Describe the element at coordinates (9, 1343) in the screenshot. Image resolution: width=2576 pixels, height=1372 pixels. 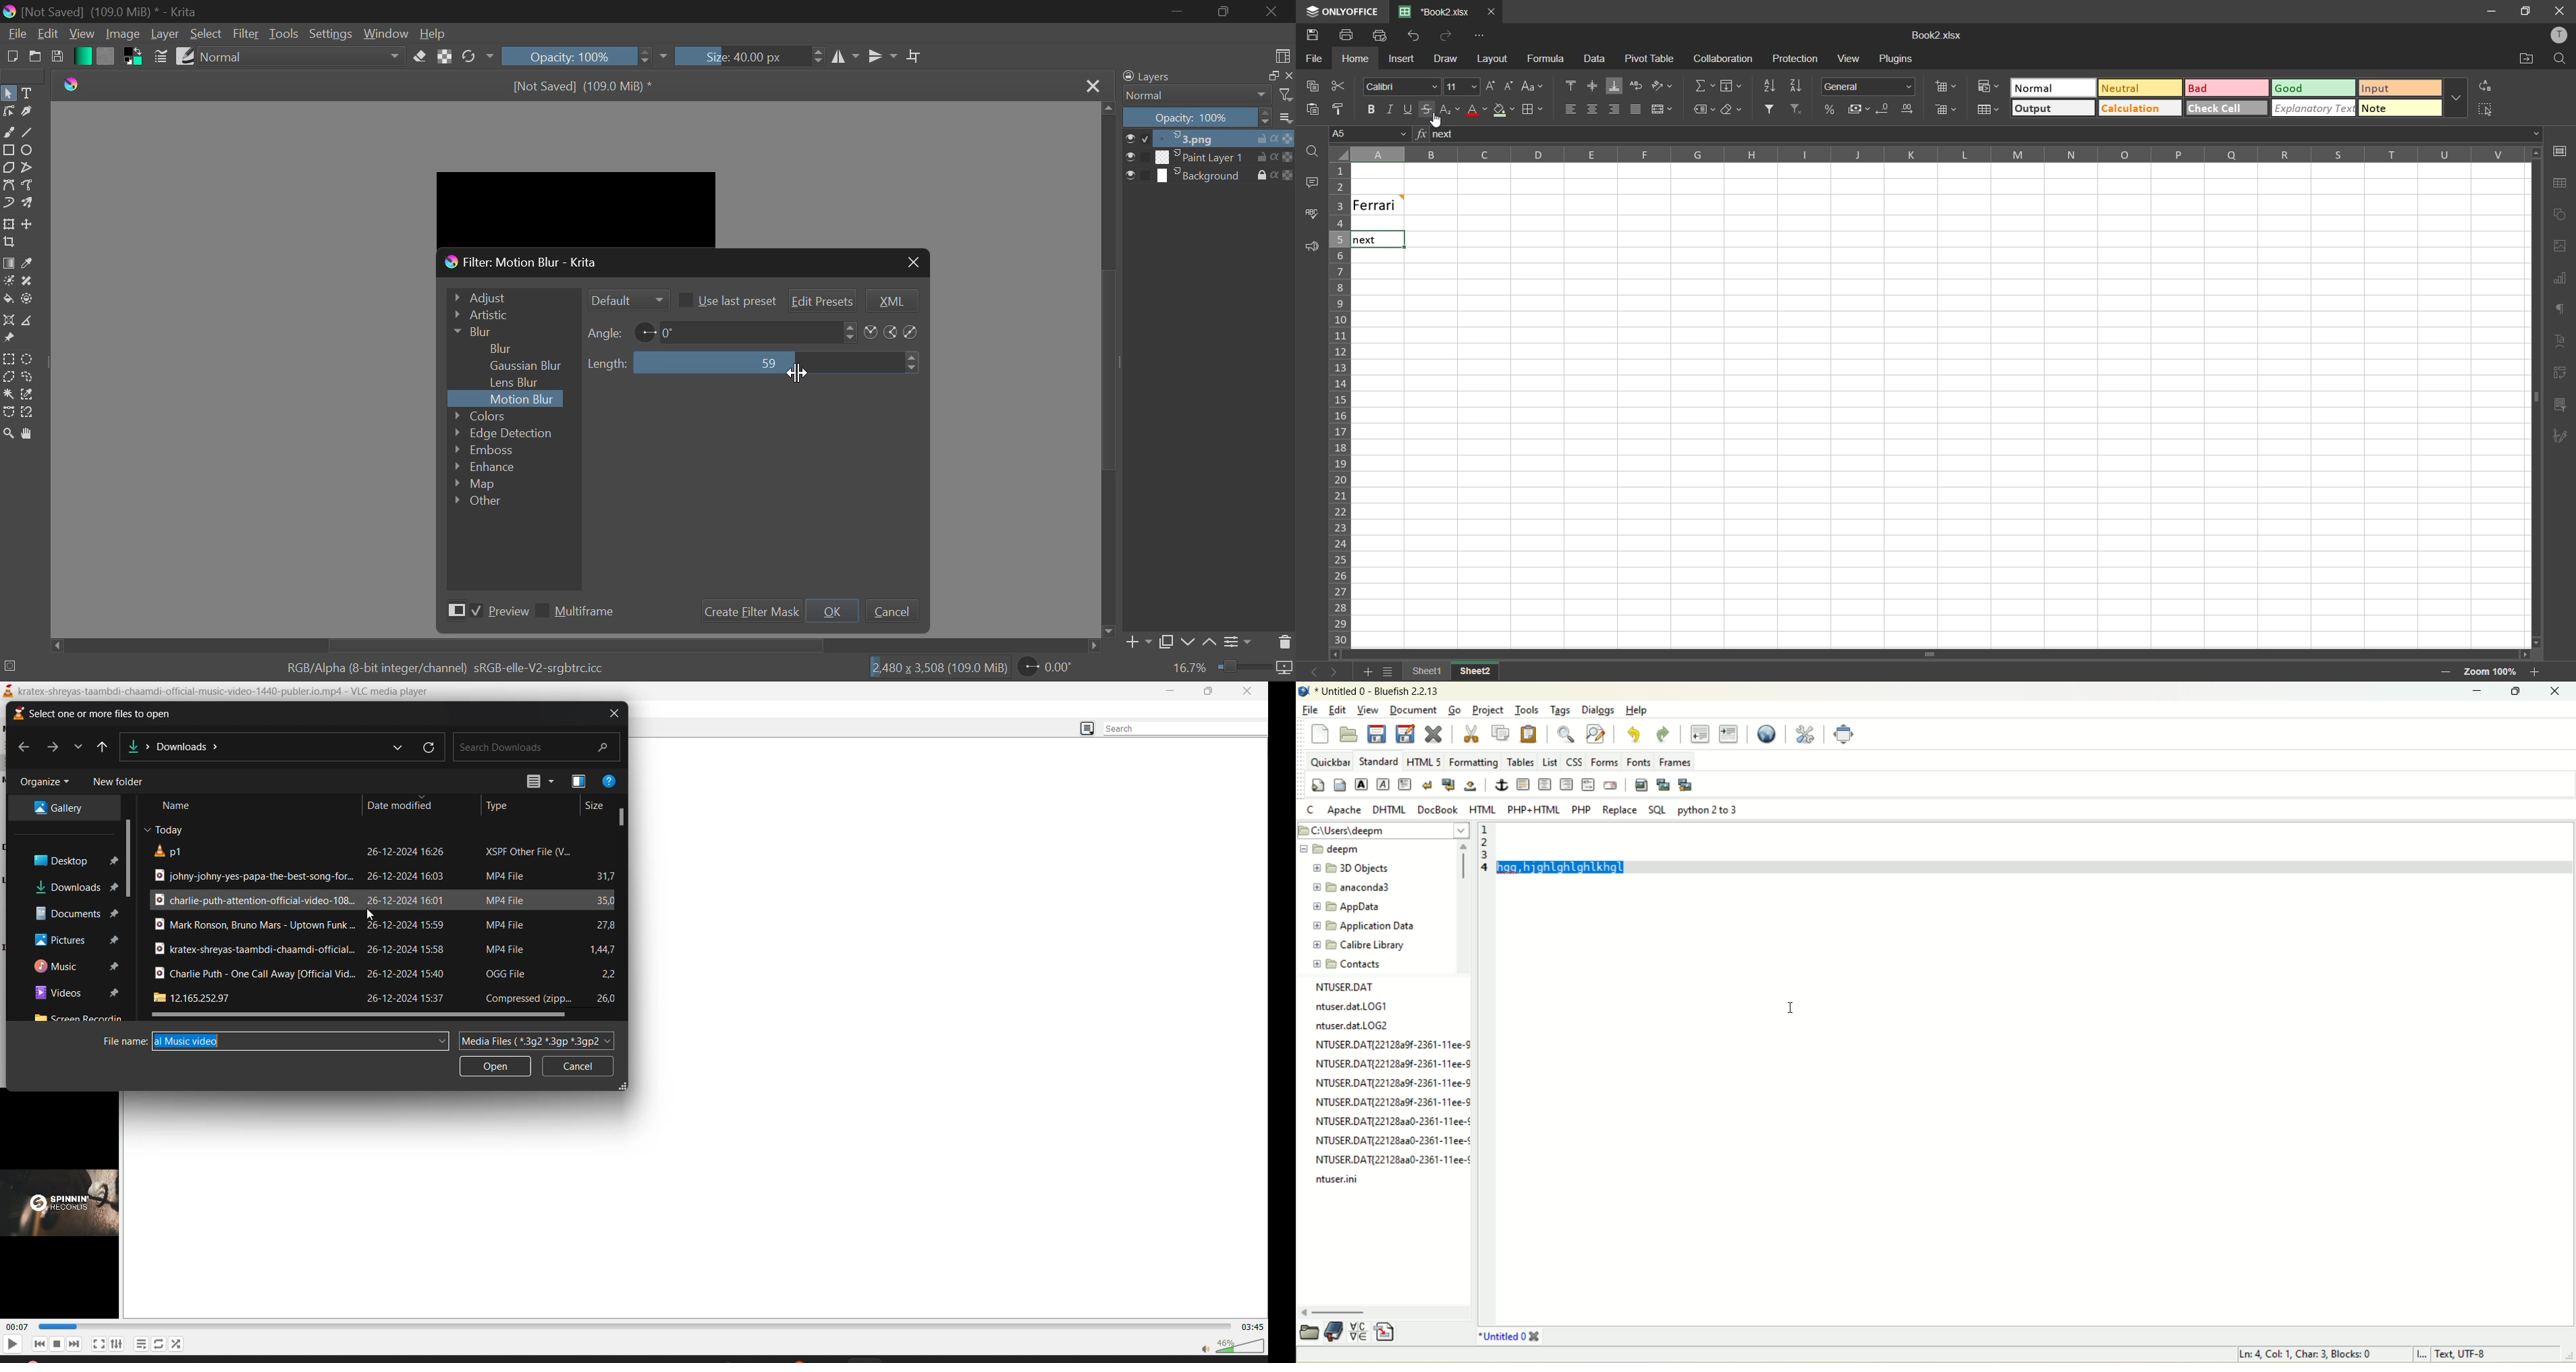
I see `play` at that location.